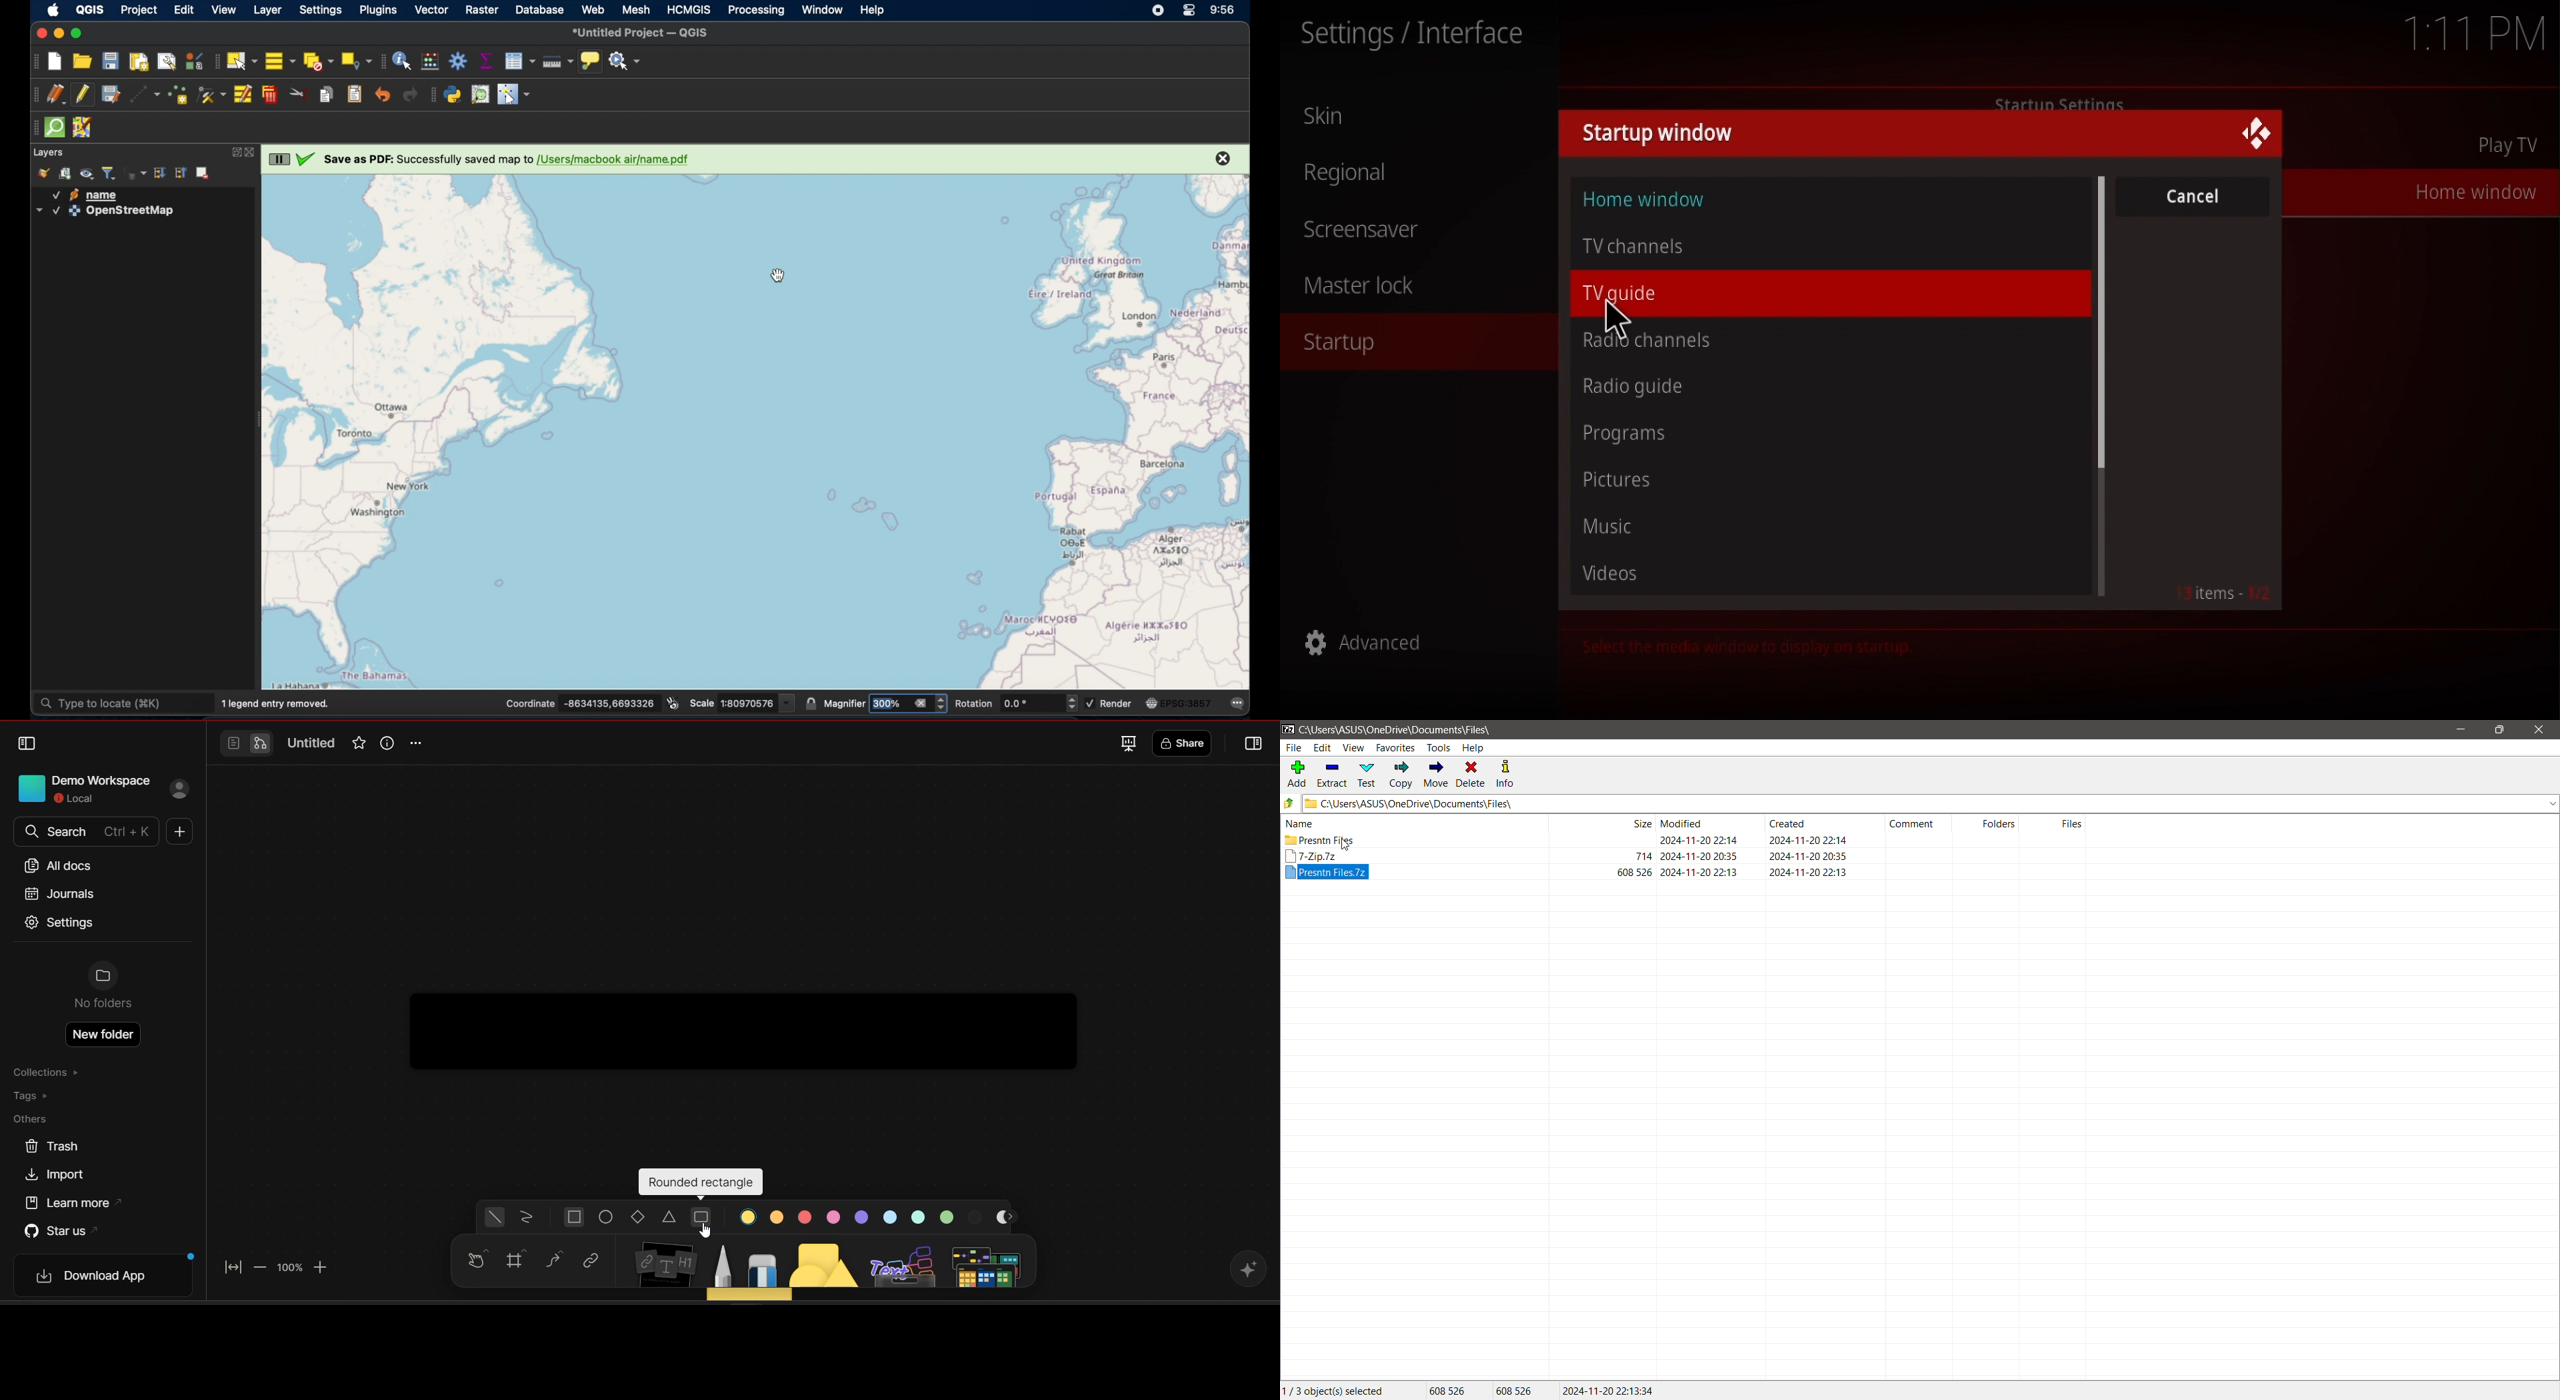 The width and height of the screenshot is (2576, 1400). Describe the element at coordinates (1683, 823) in the screenshot. I see `modified` at that location.